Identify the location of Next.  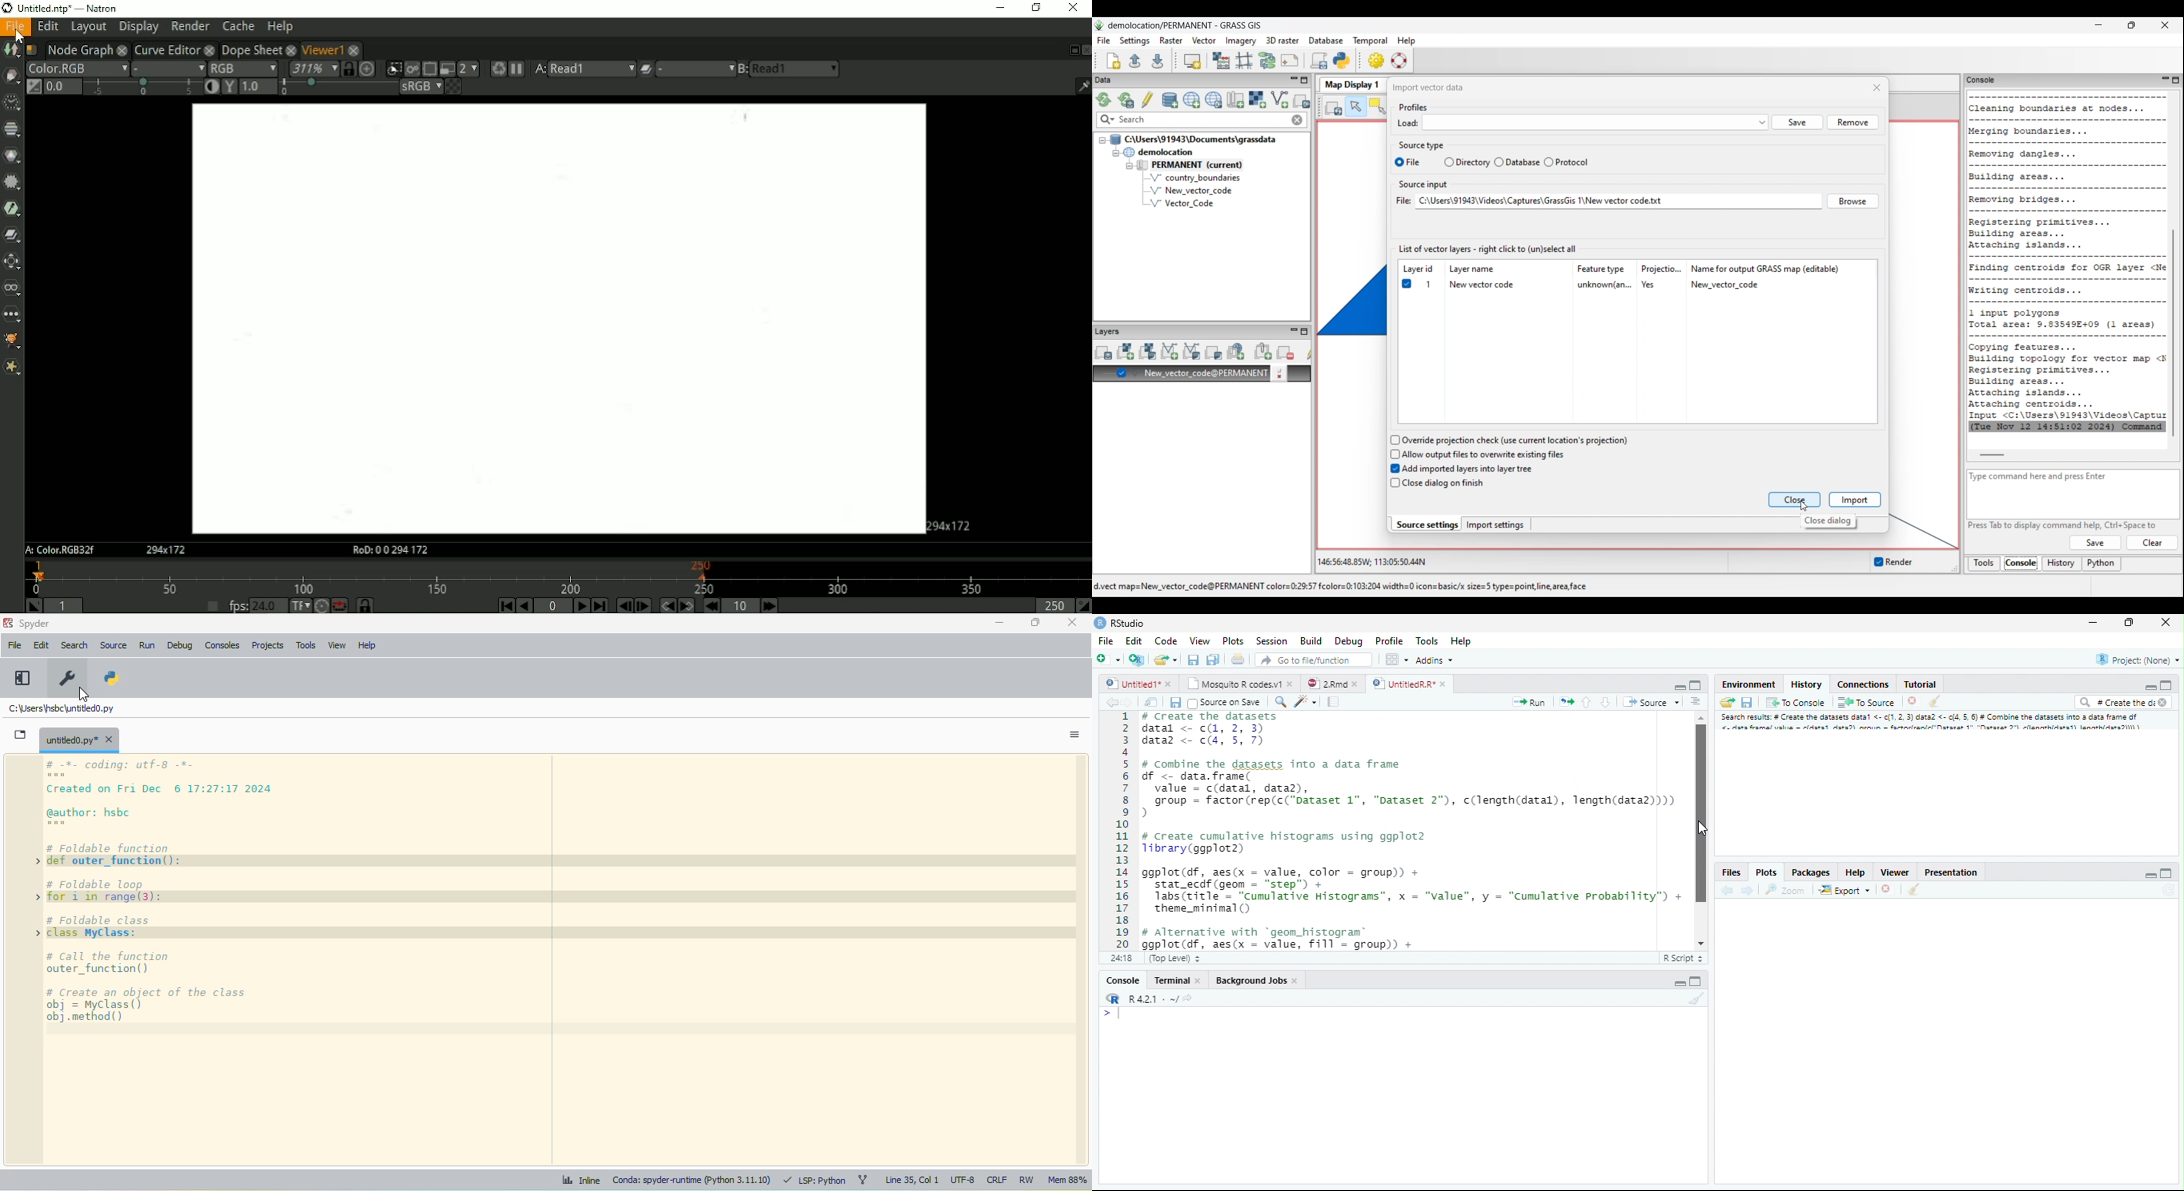
(1747, 892).